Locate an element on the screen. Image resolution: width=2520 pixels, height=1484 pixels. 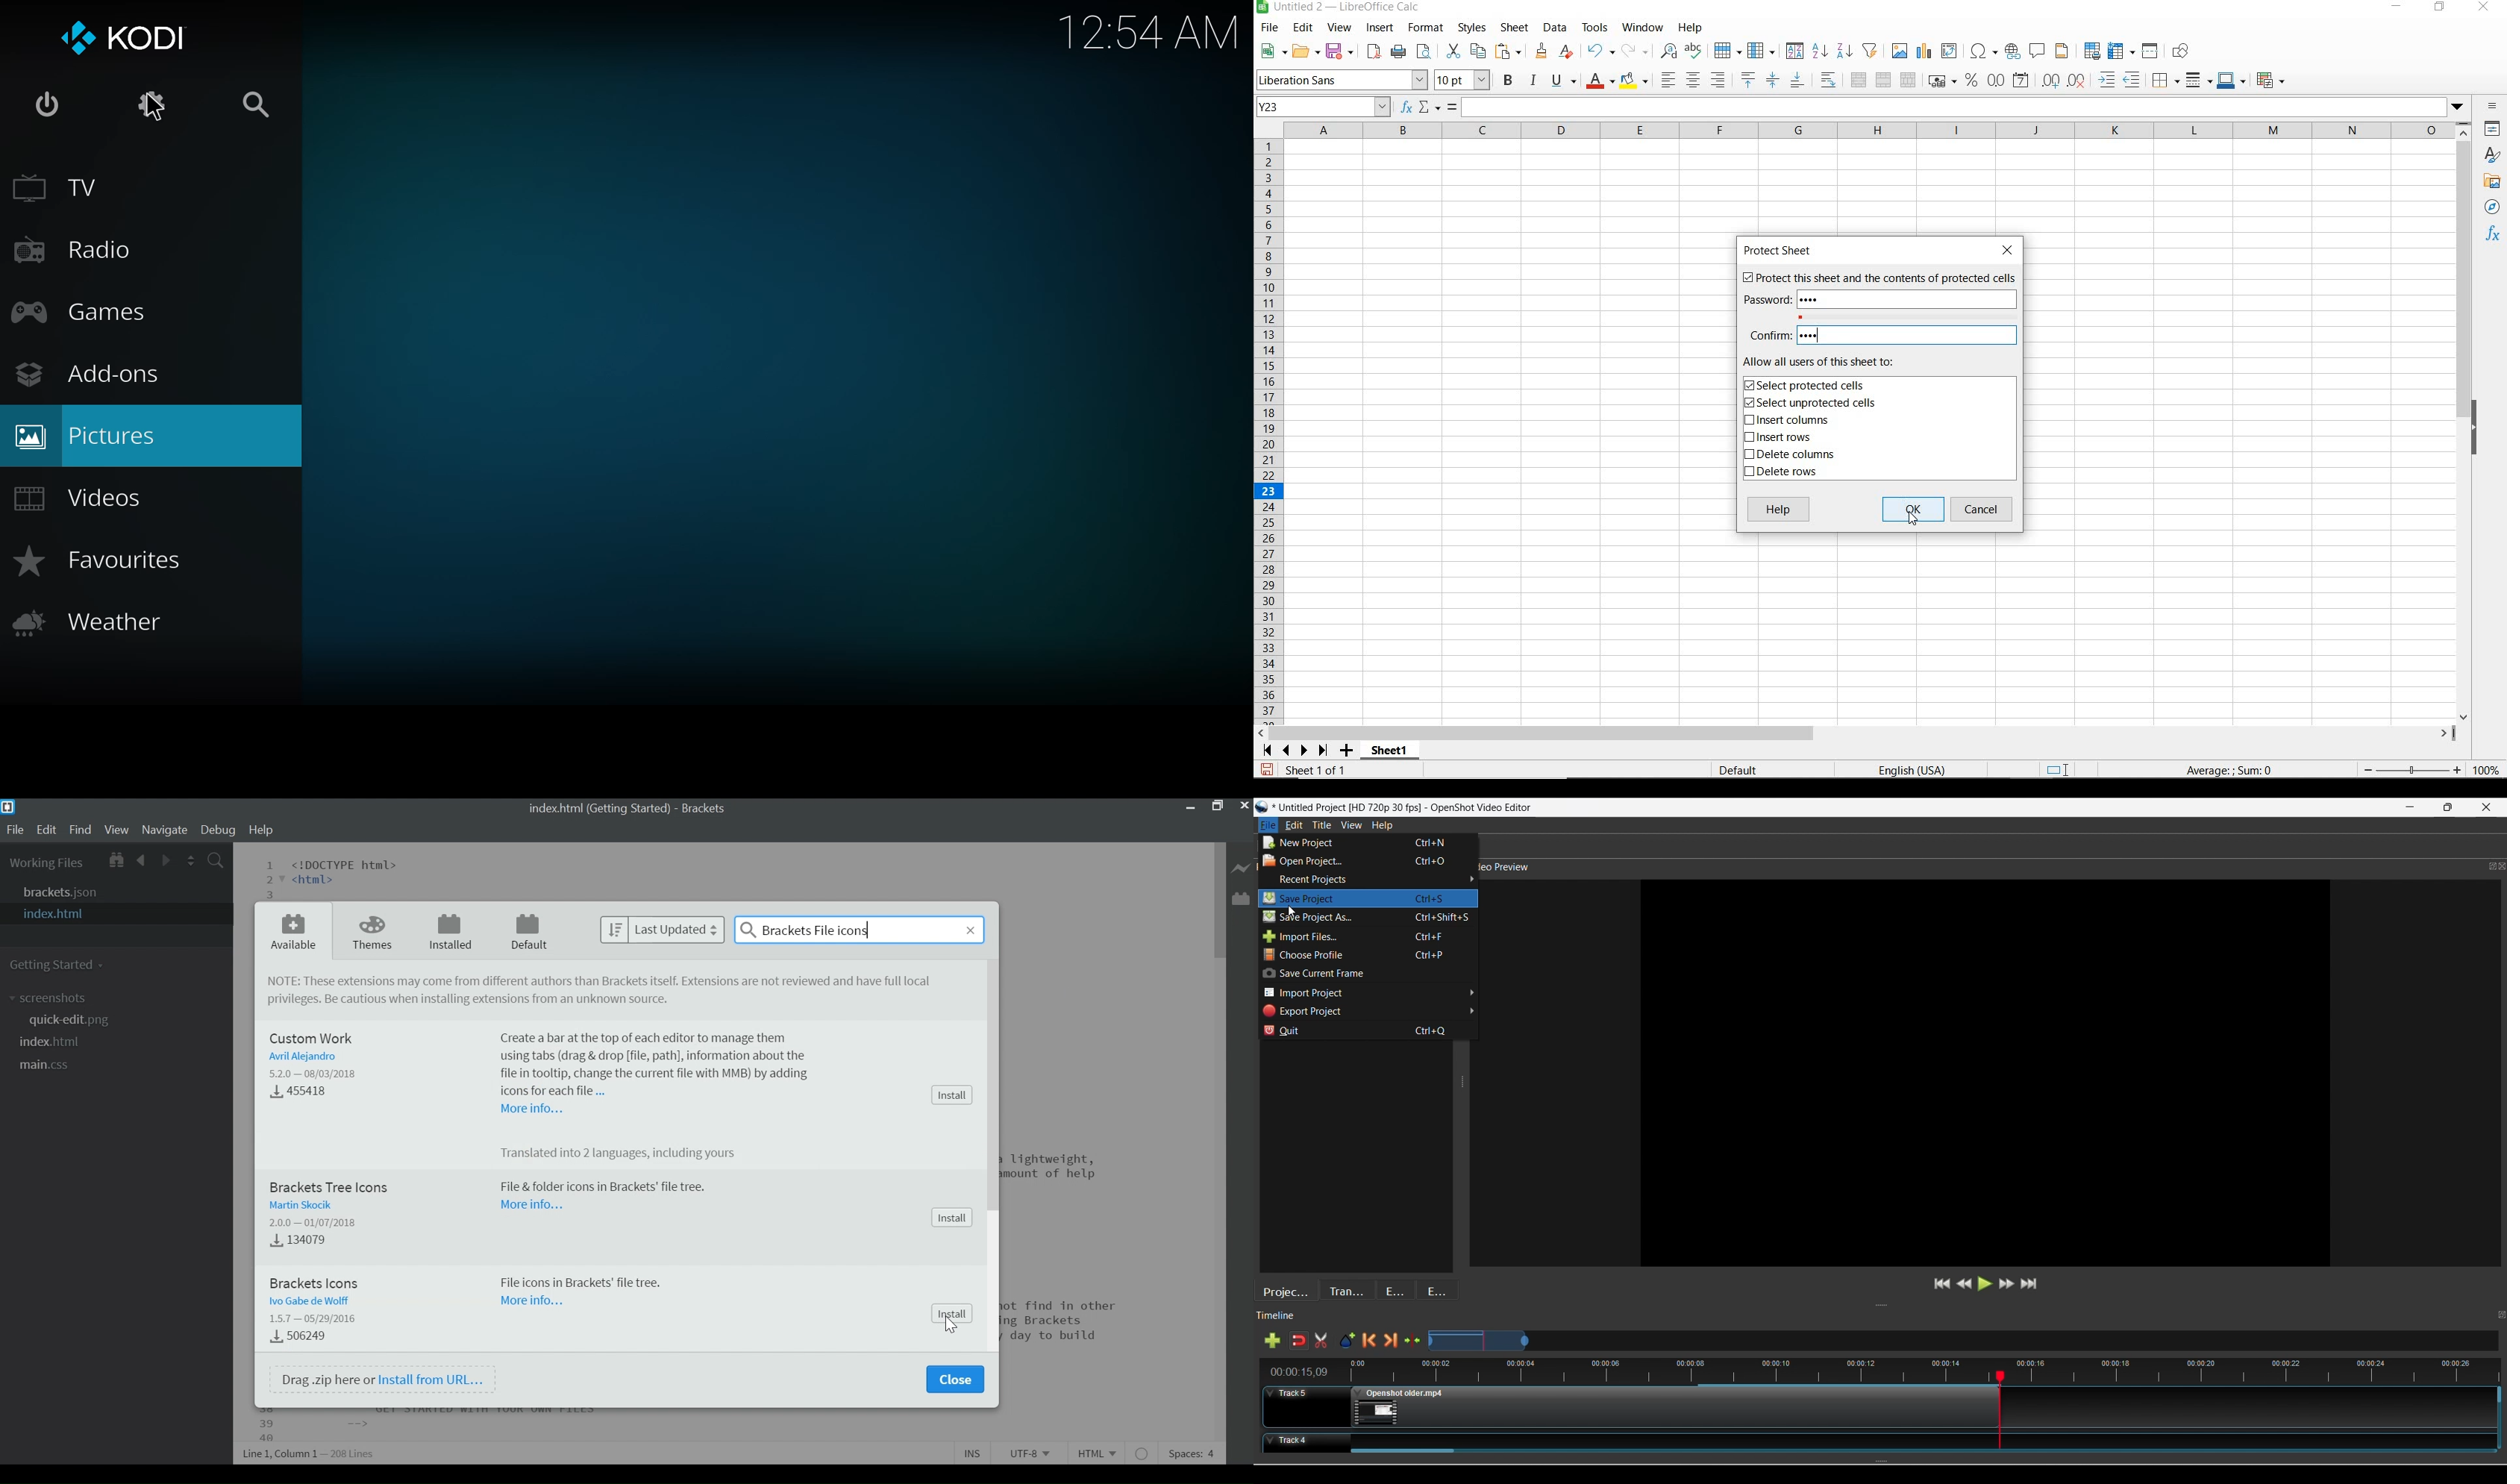
Brackets Desktop Icon is located at coordinates (10, 807).